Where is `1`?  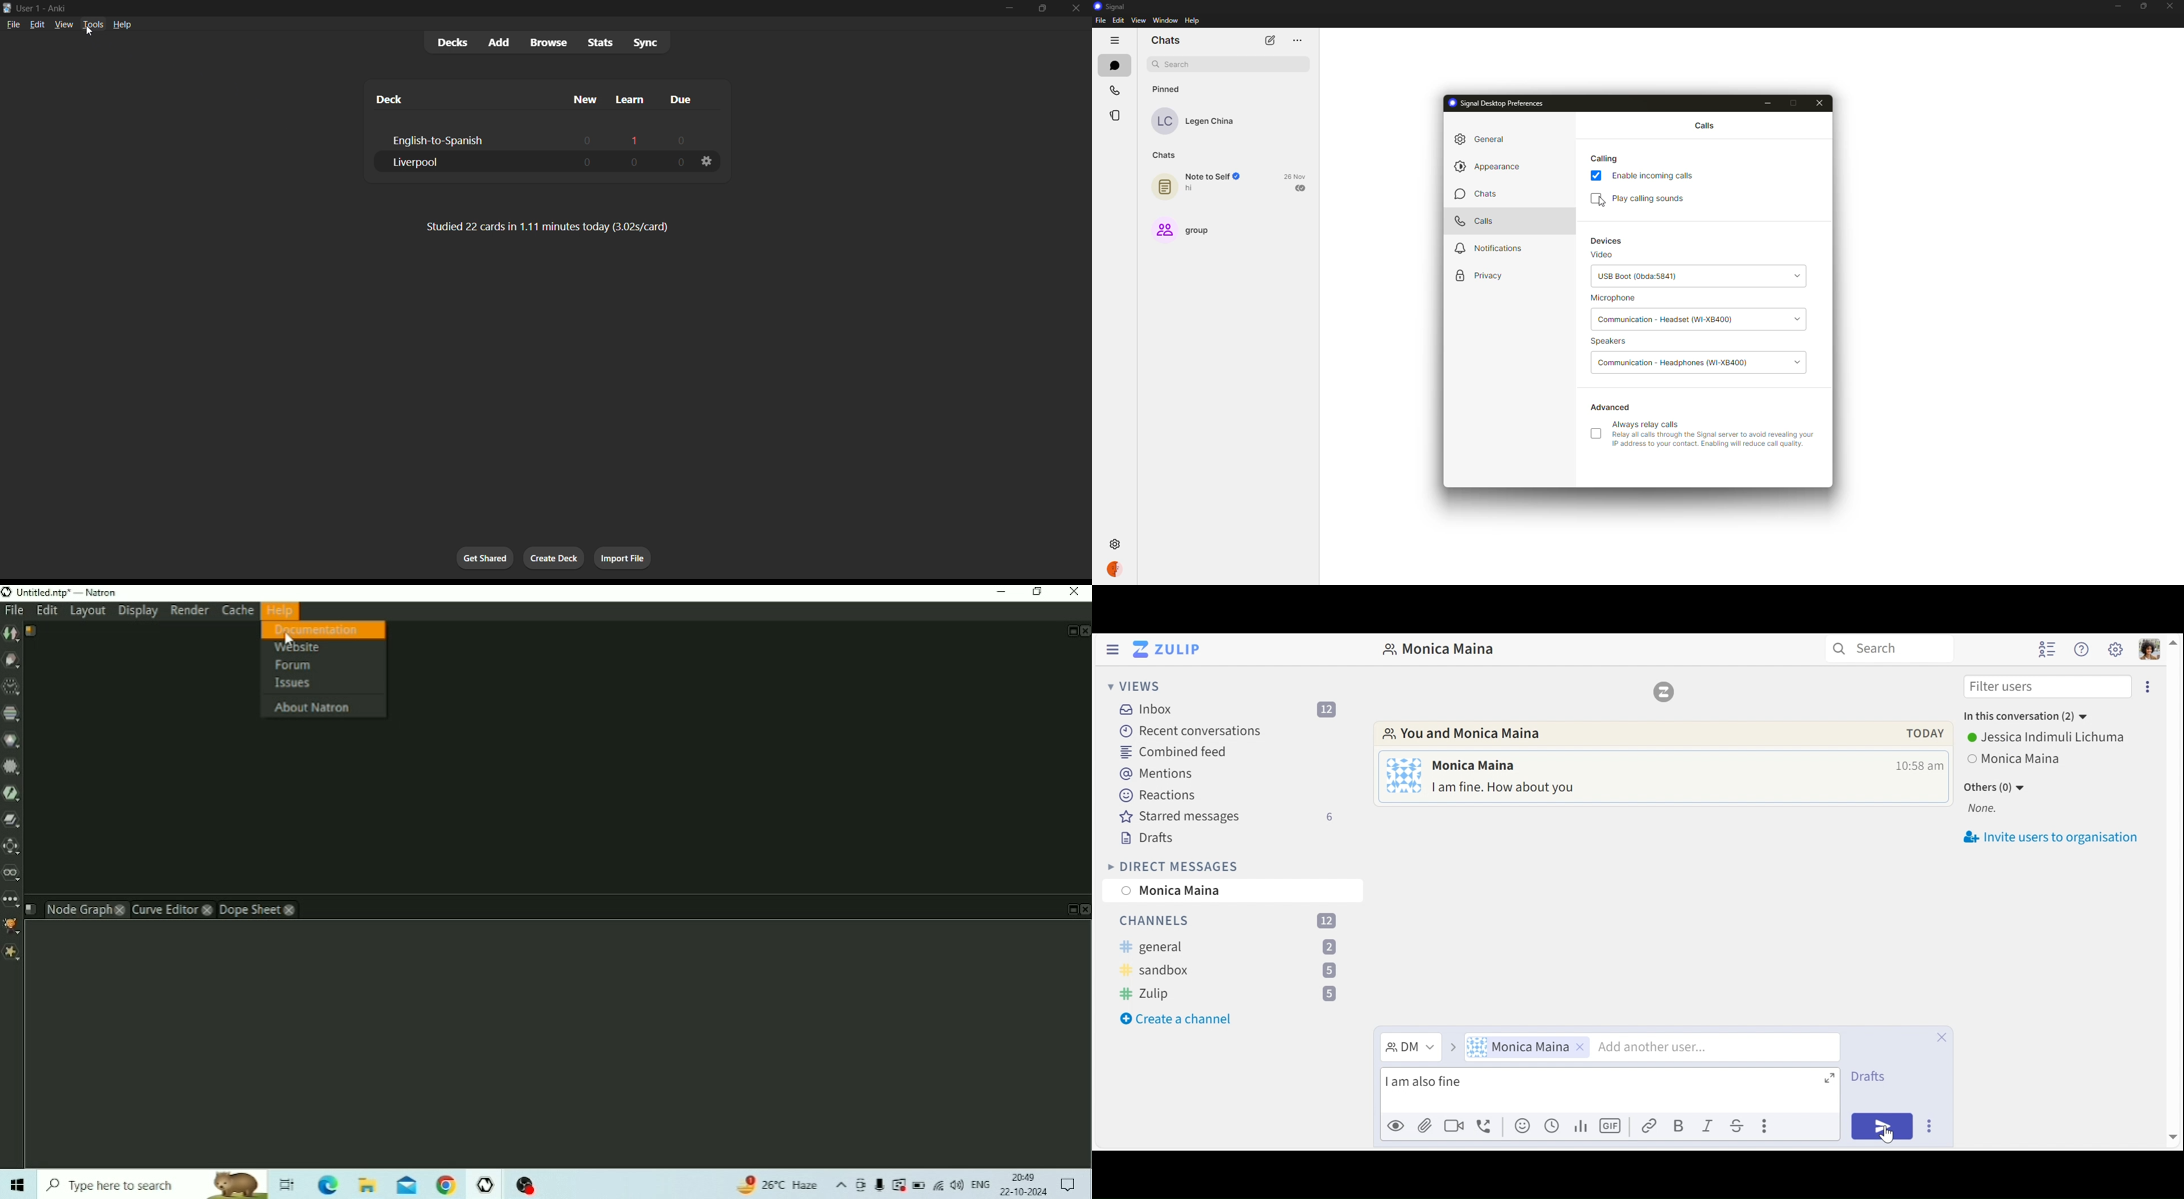
1 is located at coordinates (633, 138).